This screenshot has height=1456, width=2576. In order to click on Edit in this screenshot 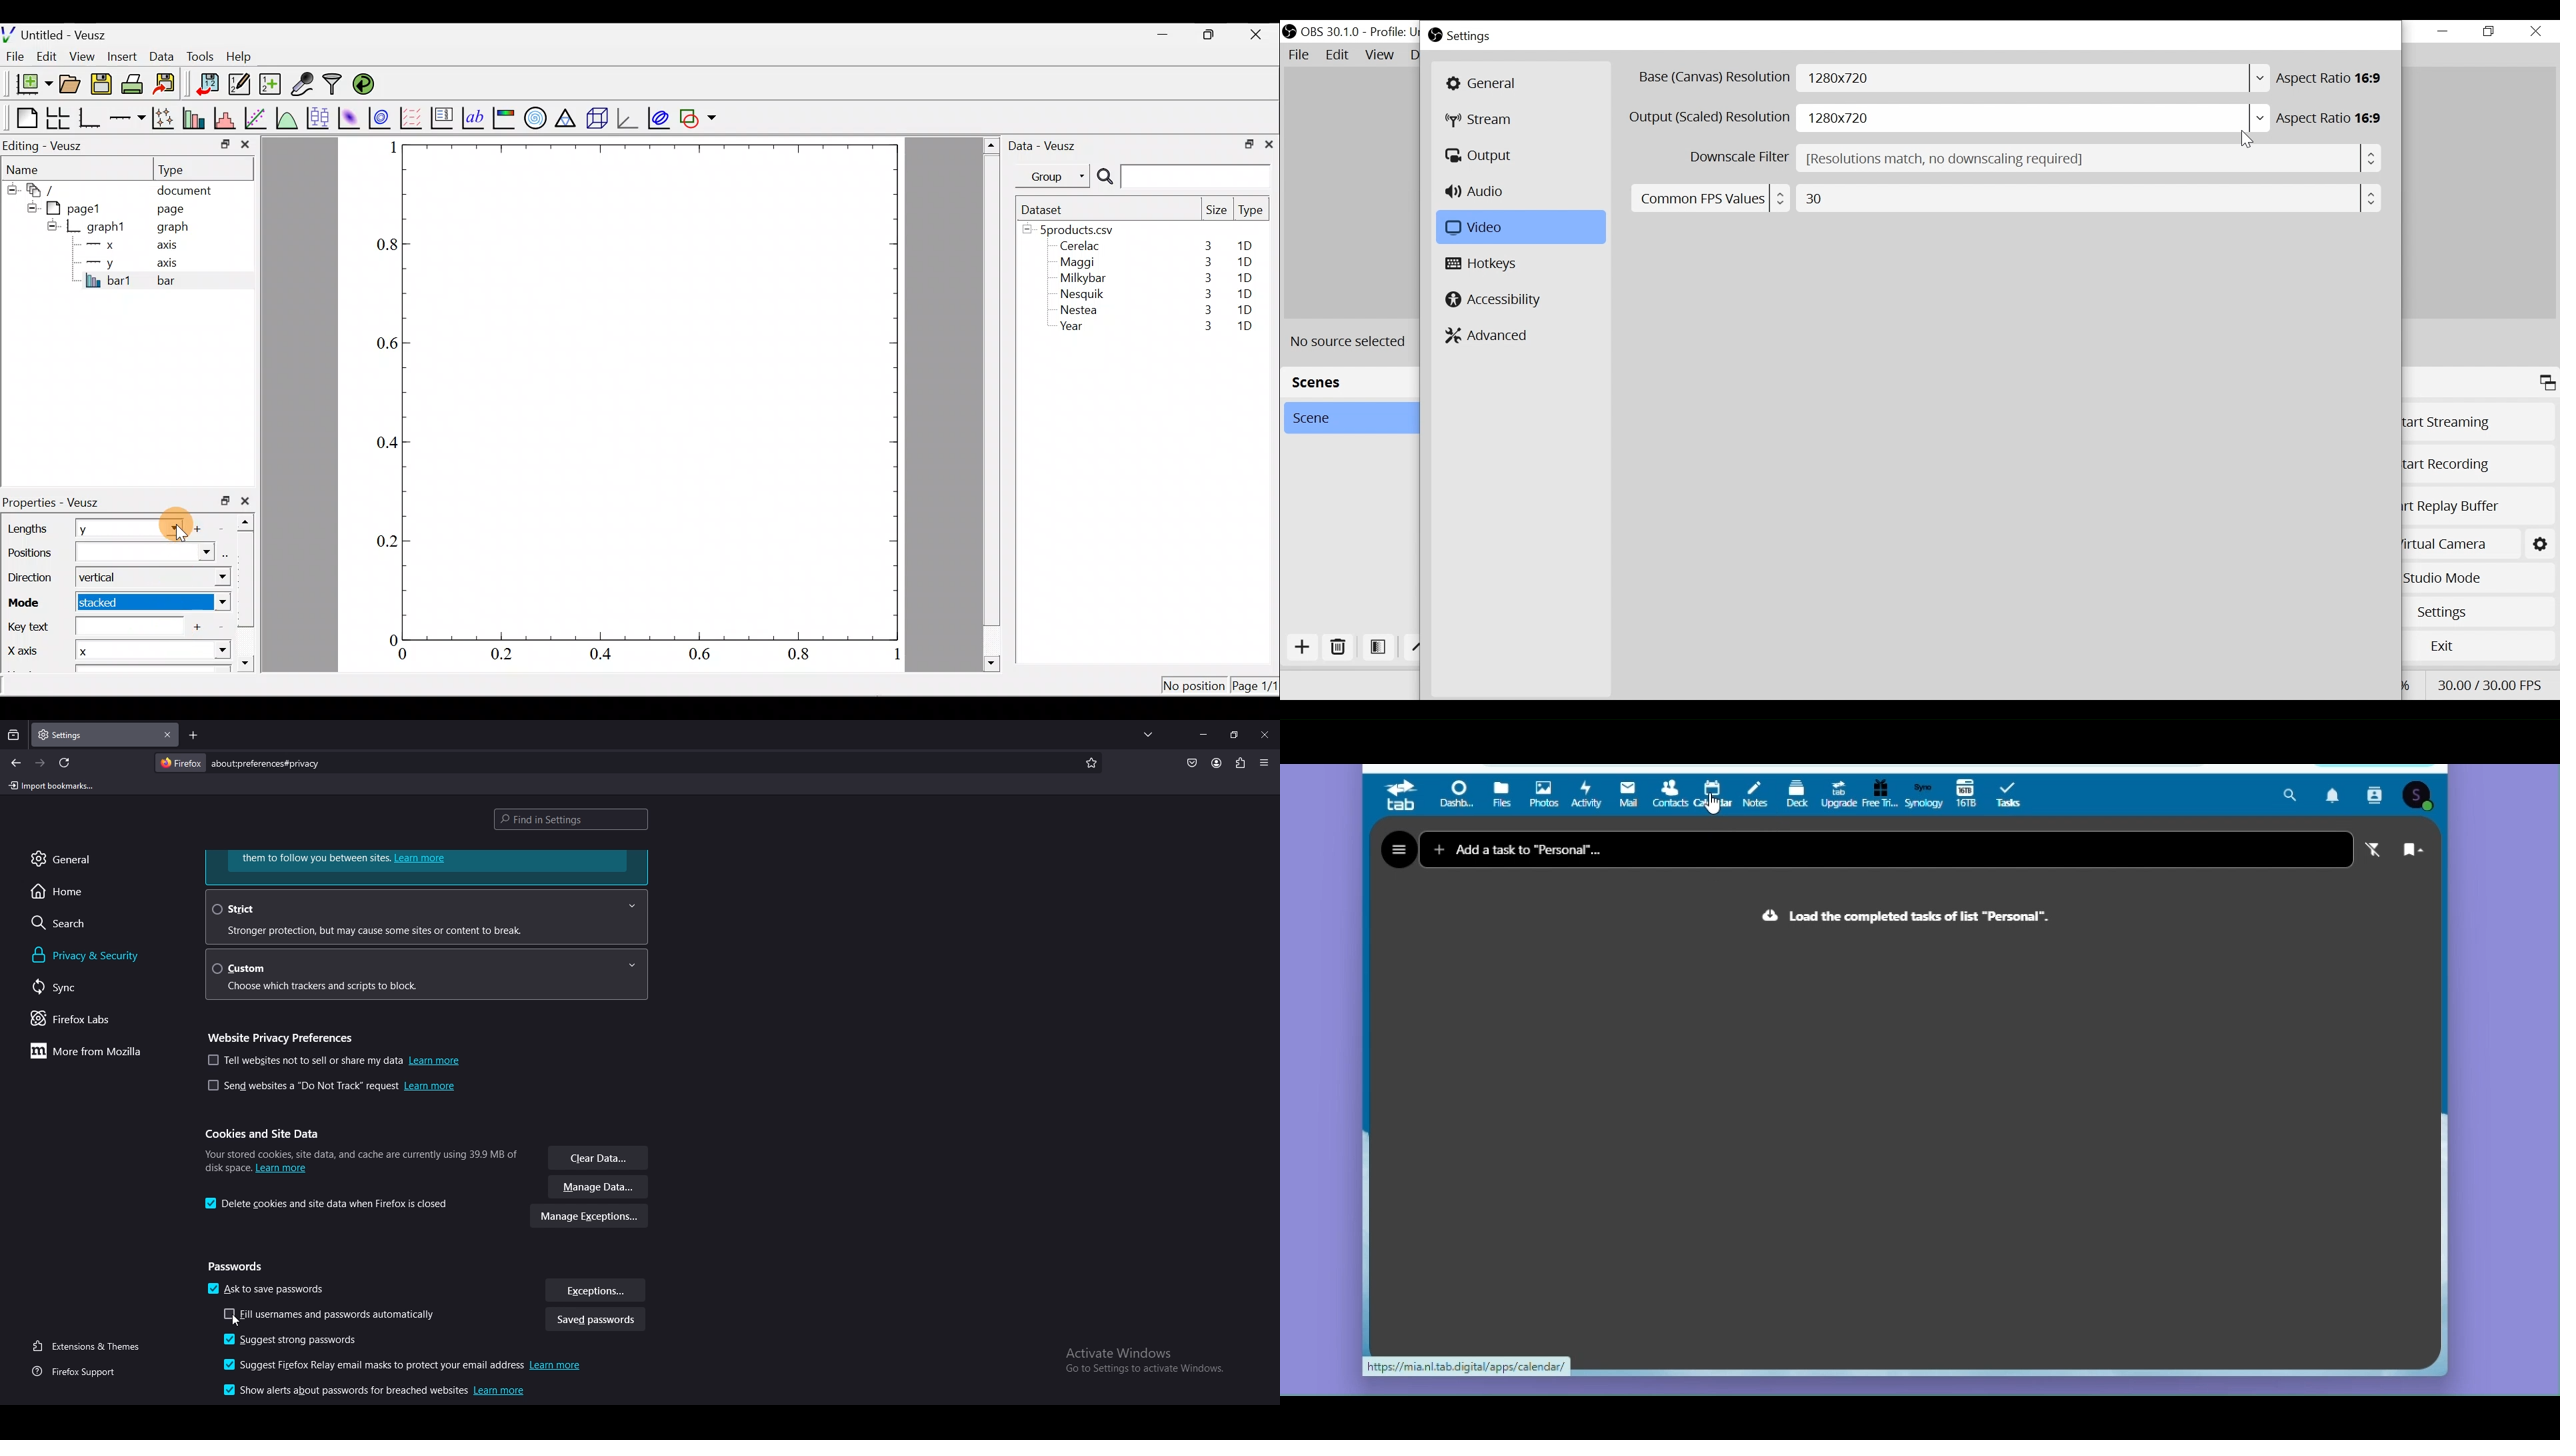, I will do `click(1338, 55)`.